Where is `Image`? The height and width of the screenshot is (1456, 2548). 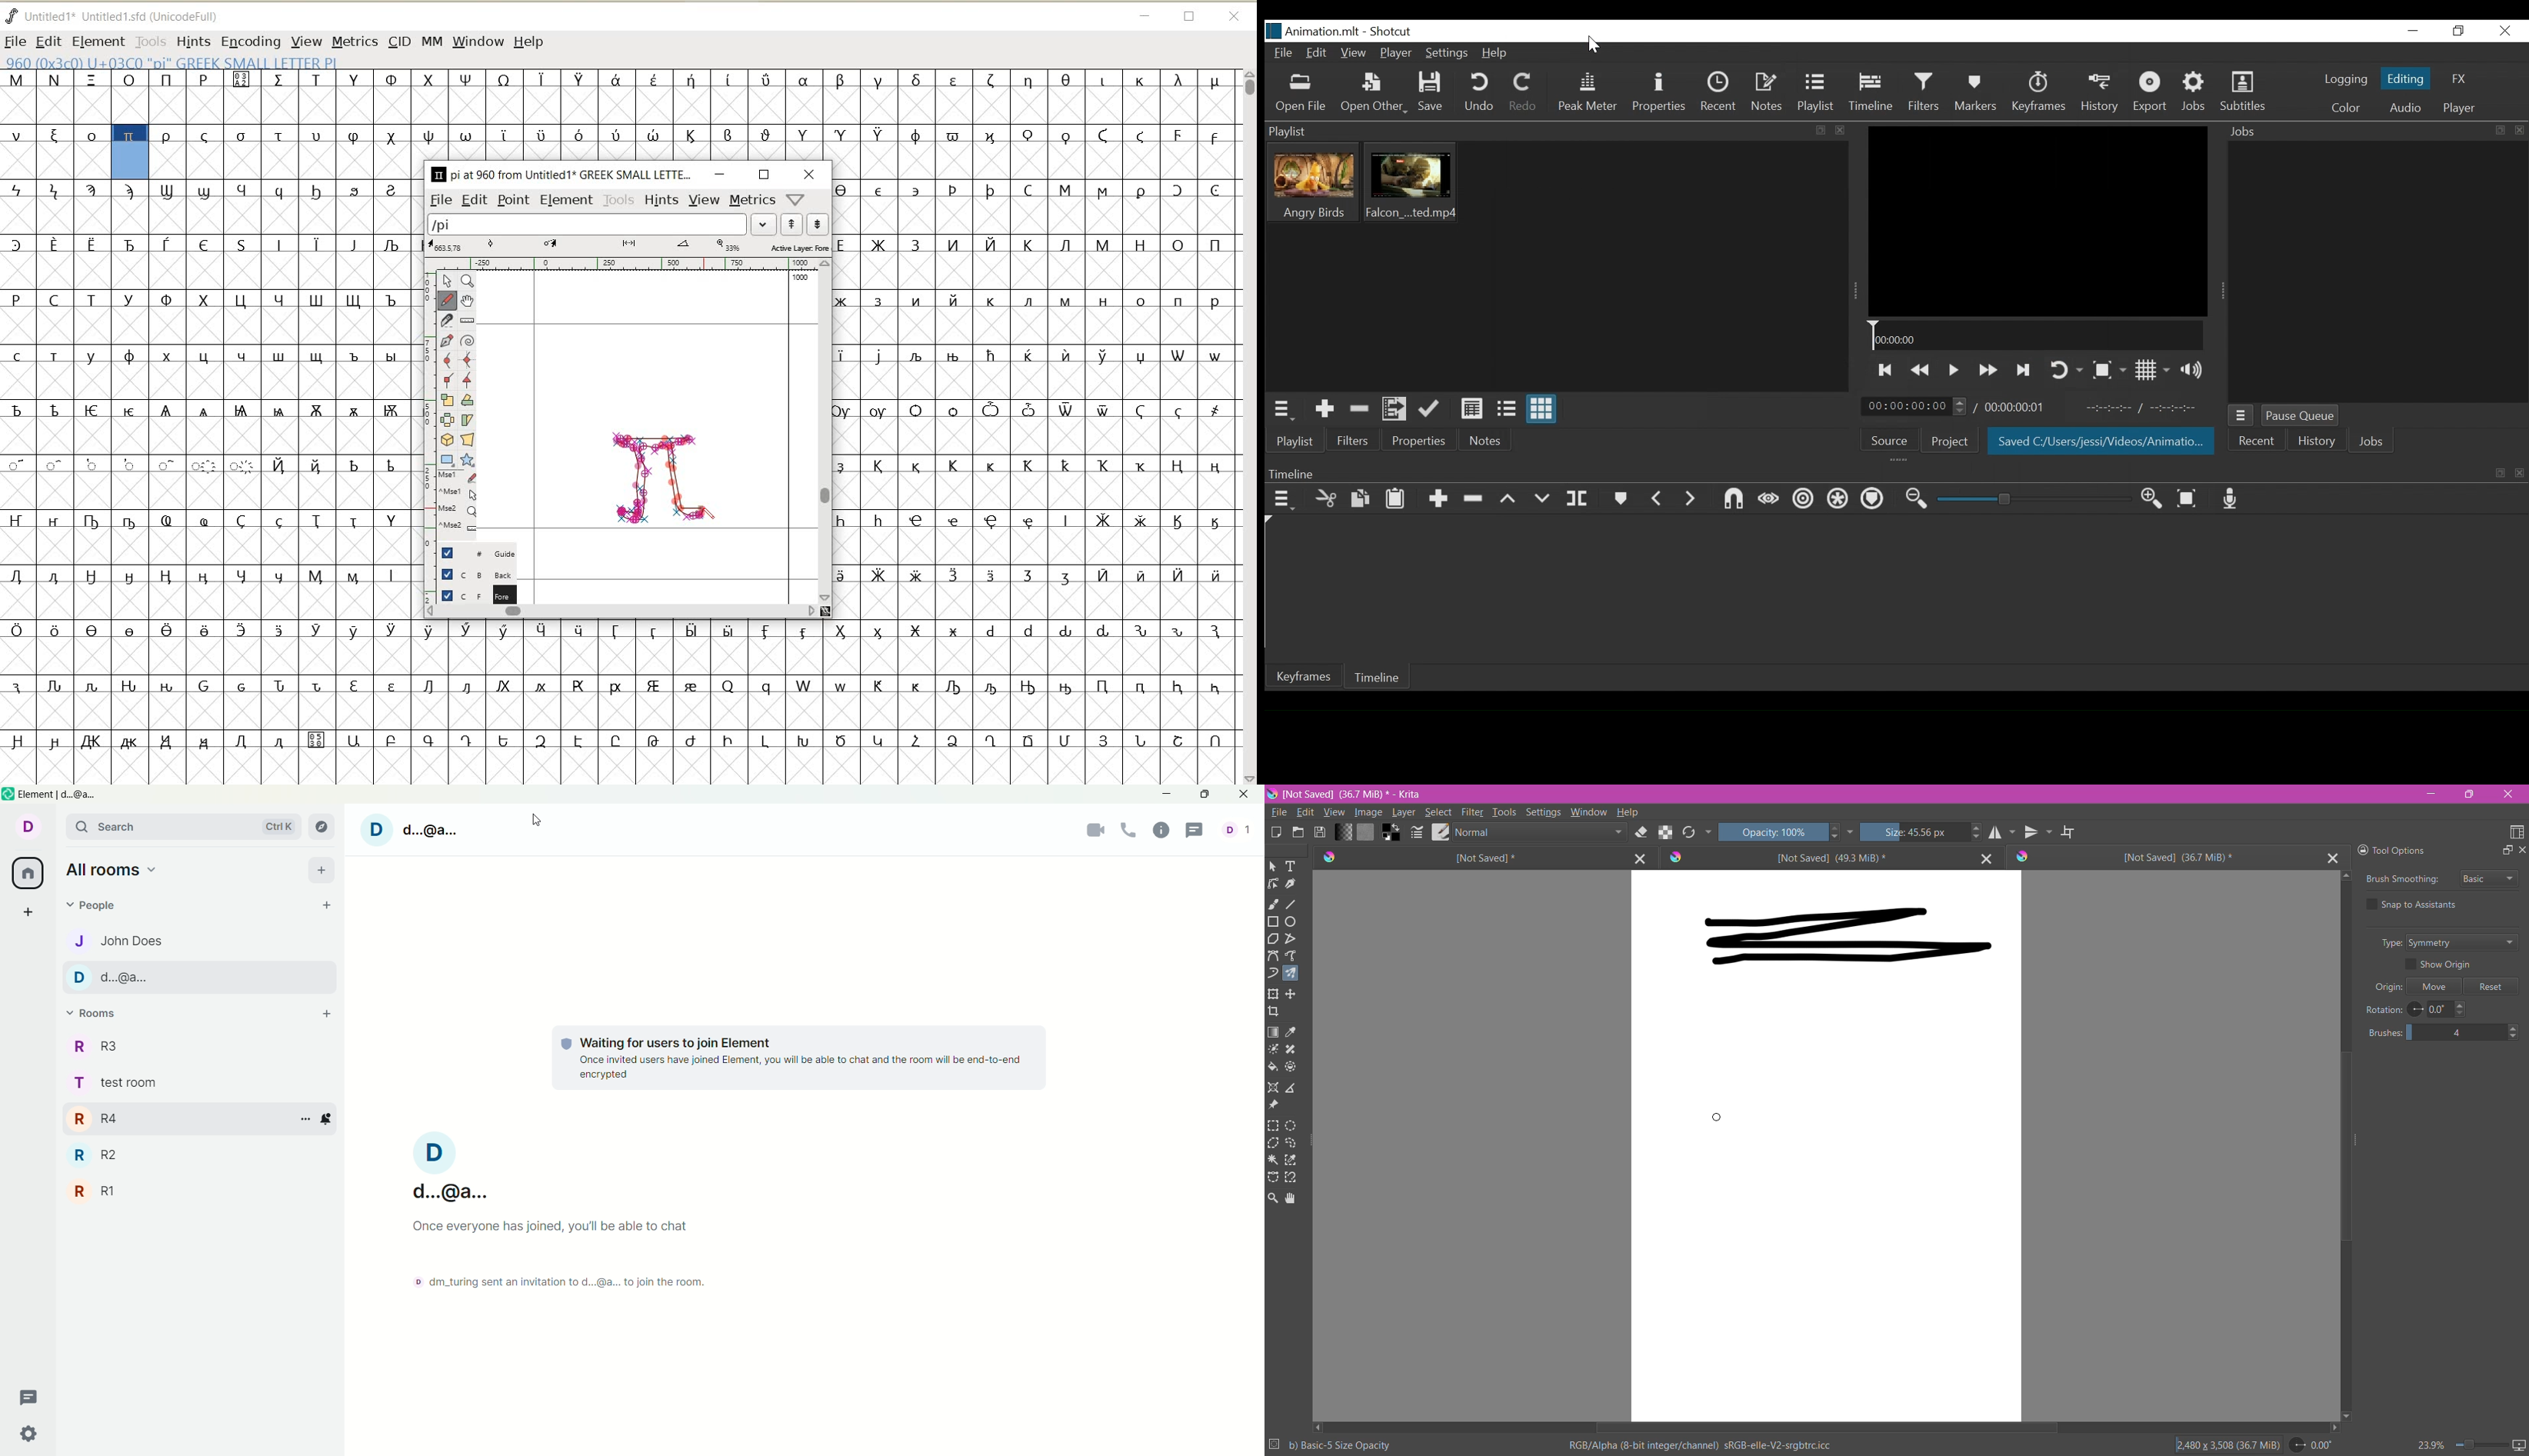 Image is located at coordinates (1368, 814).